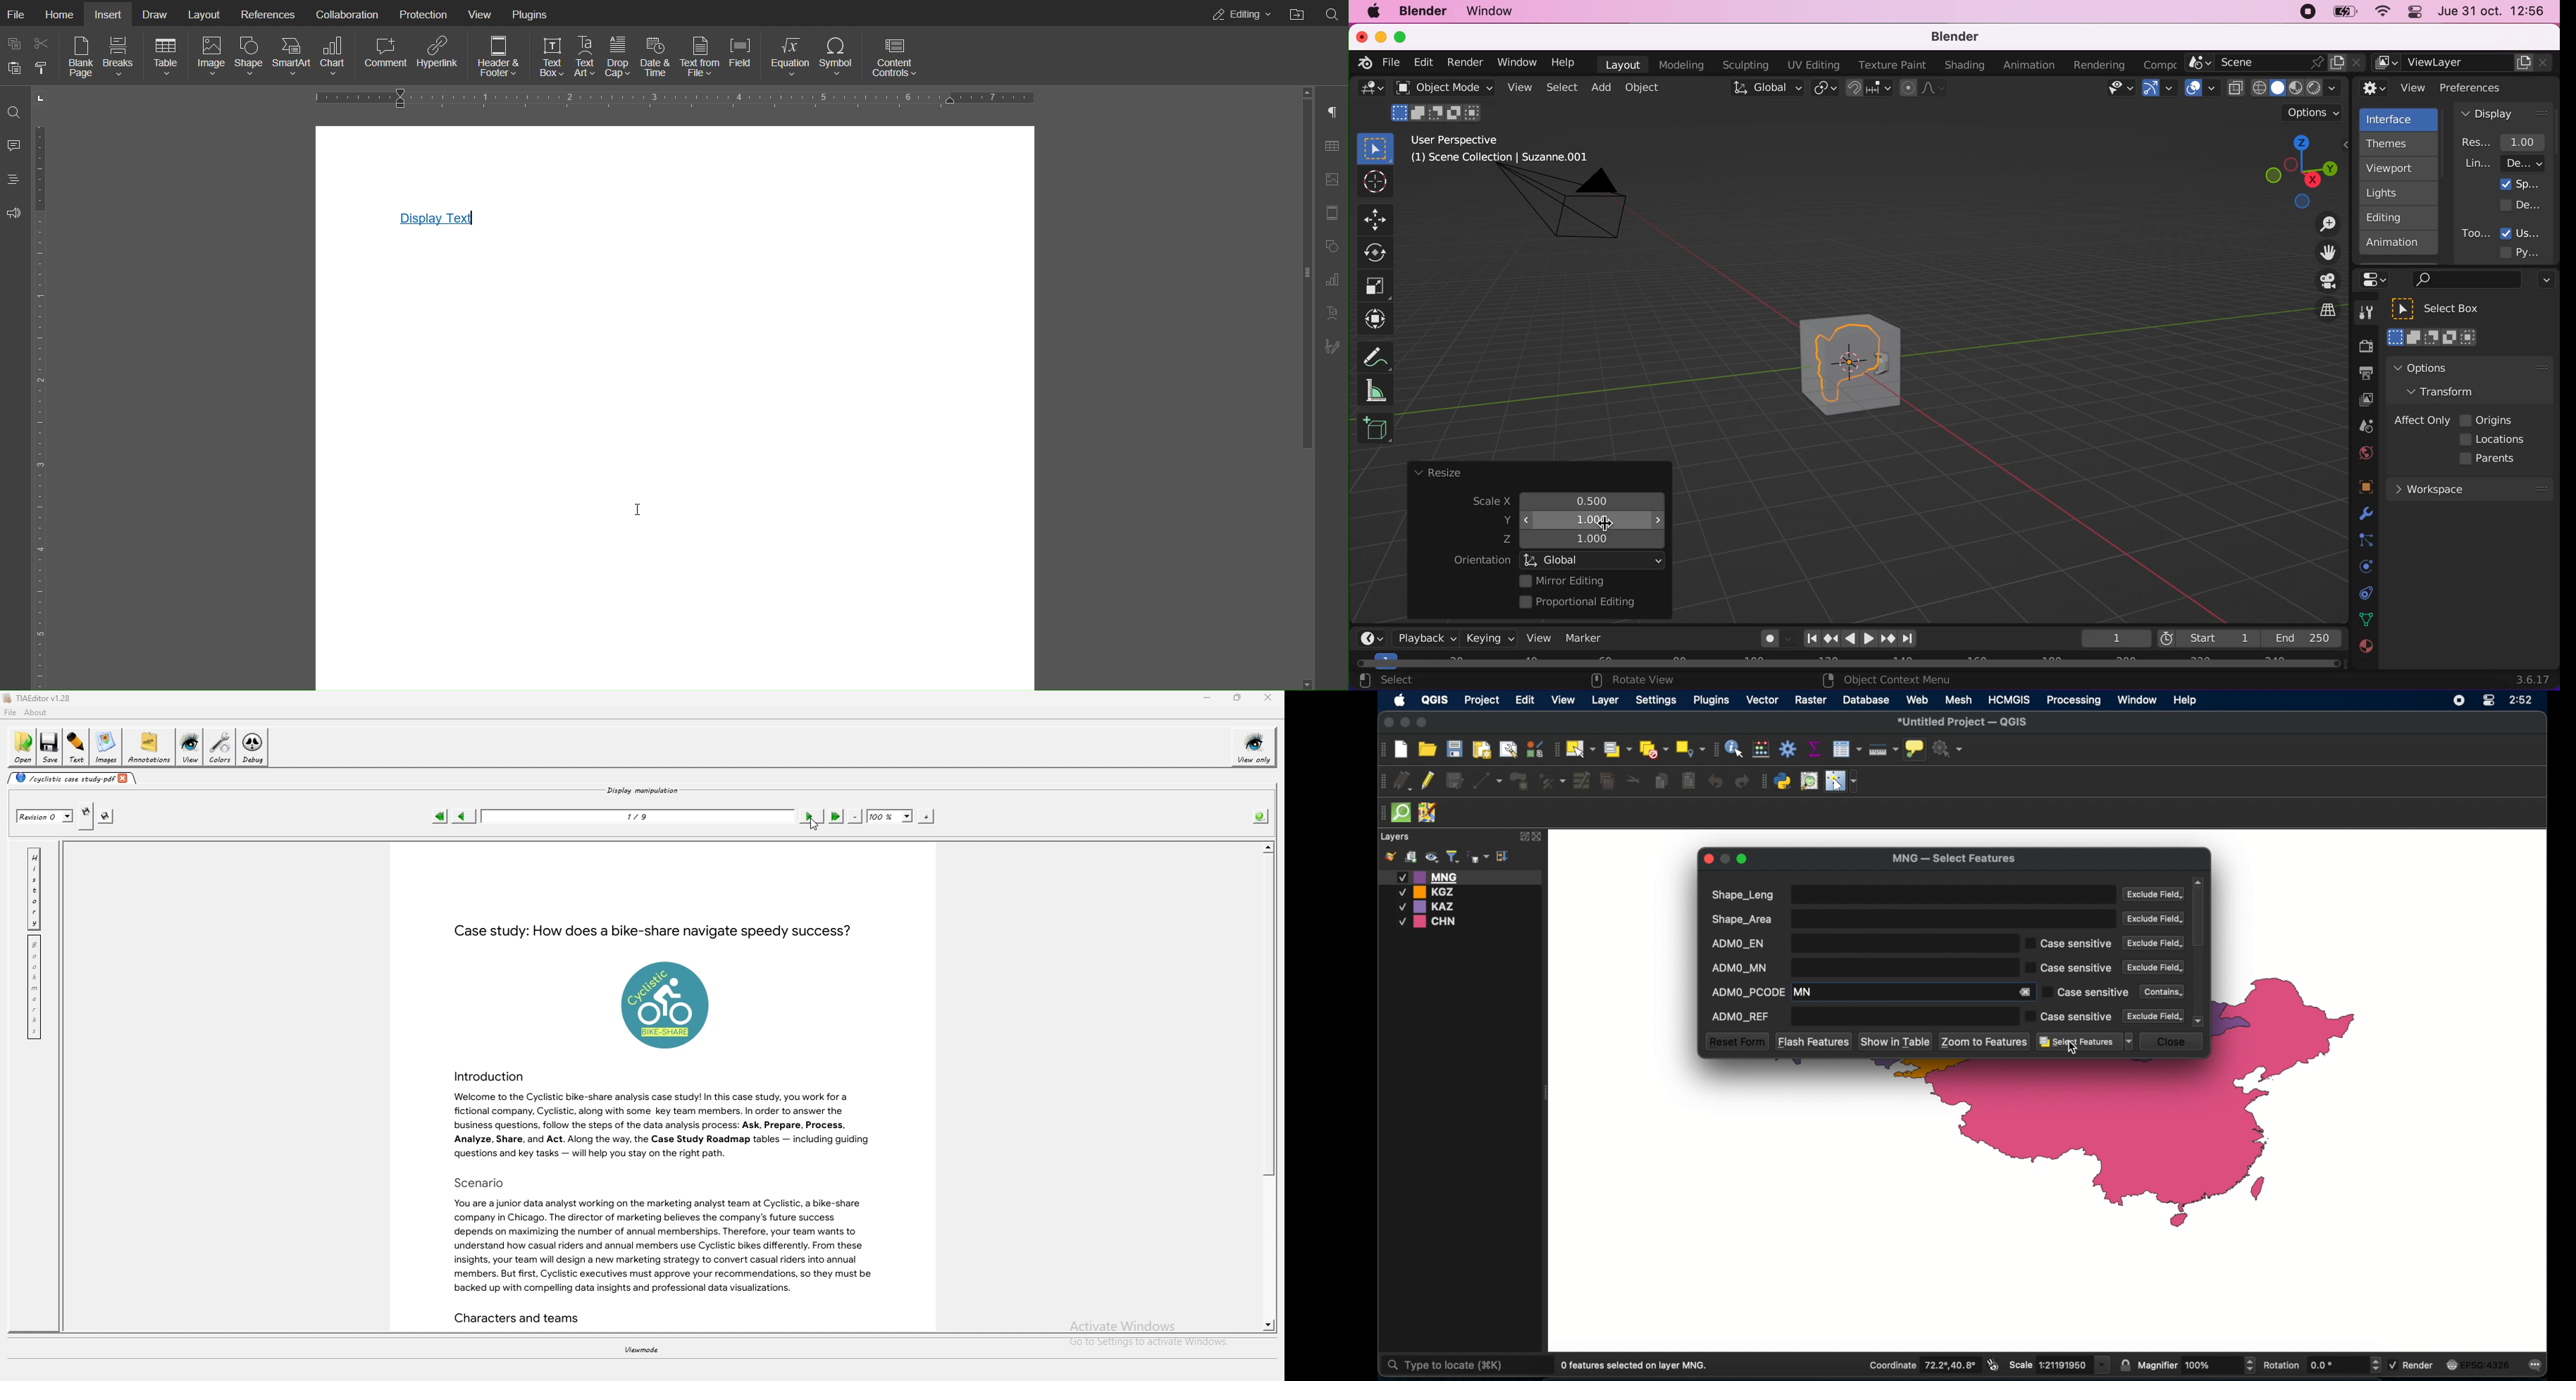  Describe the element at coordinates (1553, 780) in the screenshot. I see `vertex tool` at that location.